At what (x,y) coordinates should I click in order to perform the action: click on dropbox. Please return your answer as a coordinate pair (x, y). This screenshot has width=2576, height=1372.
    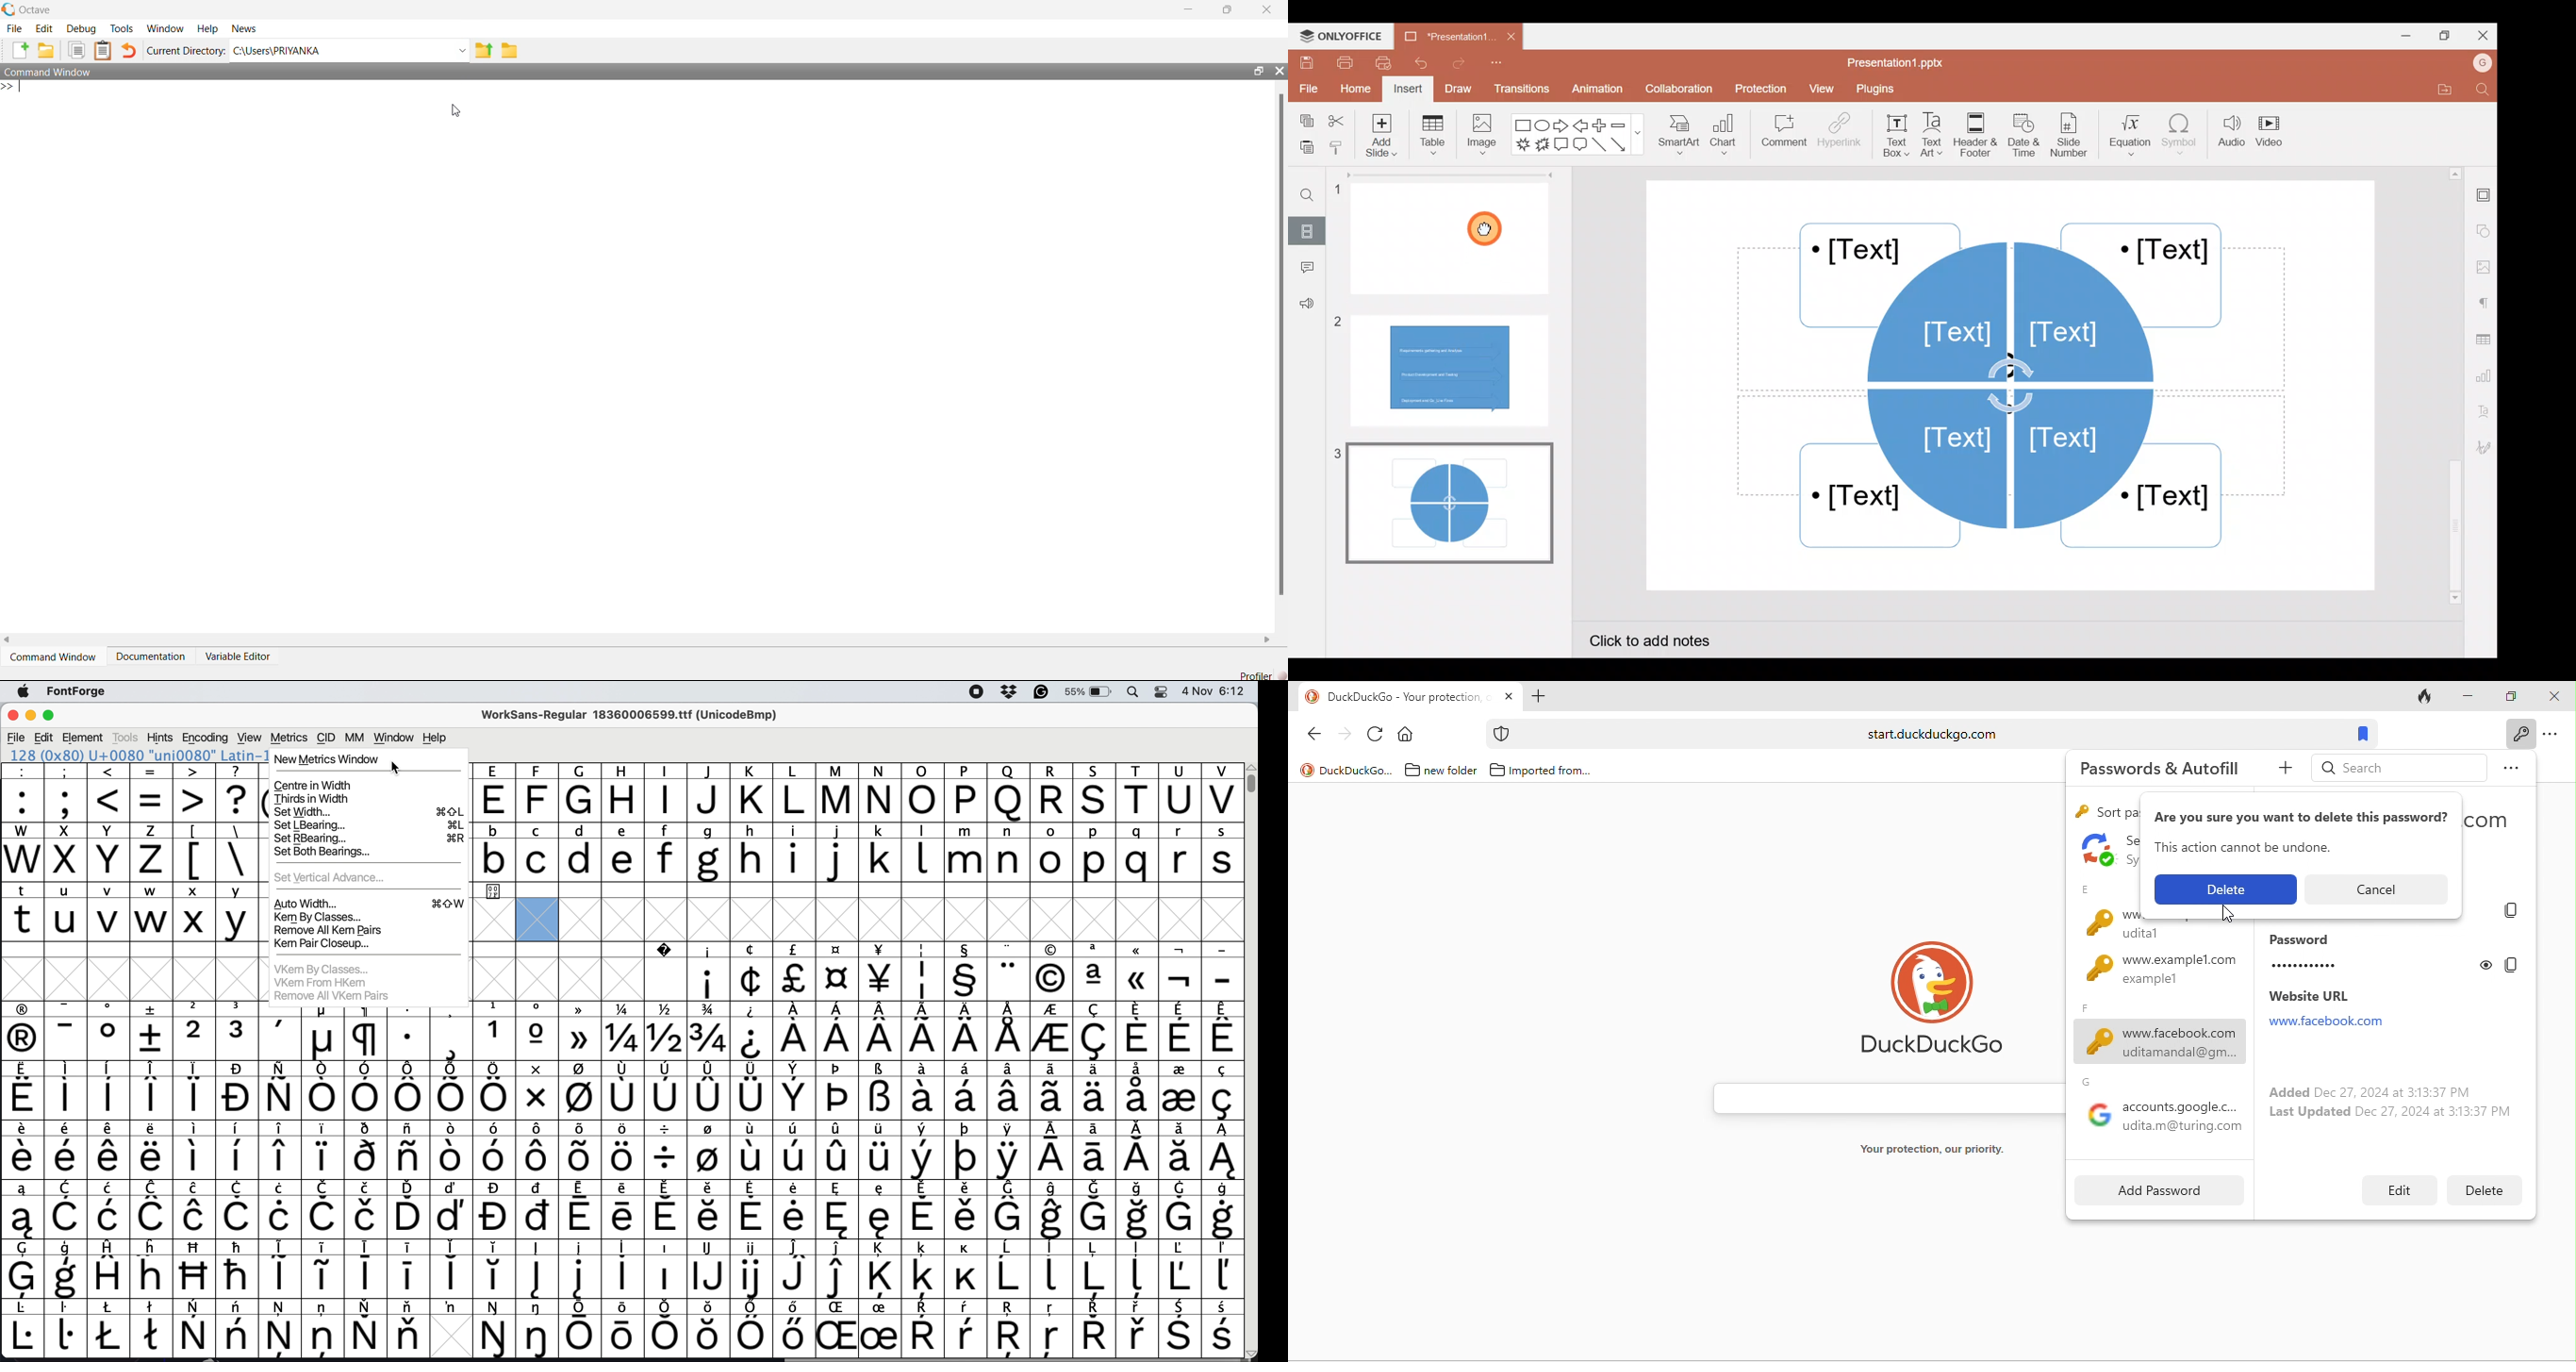
    Looking at the image, I should click on (1013, 690).